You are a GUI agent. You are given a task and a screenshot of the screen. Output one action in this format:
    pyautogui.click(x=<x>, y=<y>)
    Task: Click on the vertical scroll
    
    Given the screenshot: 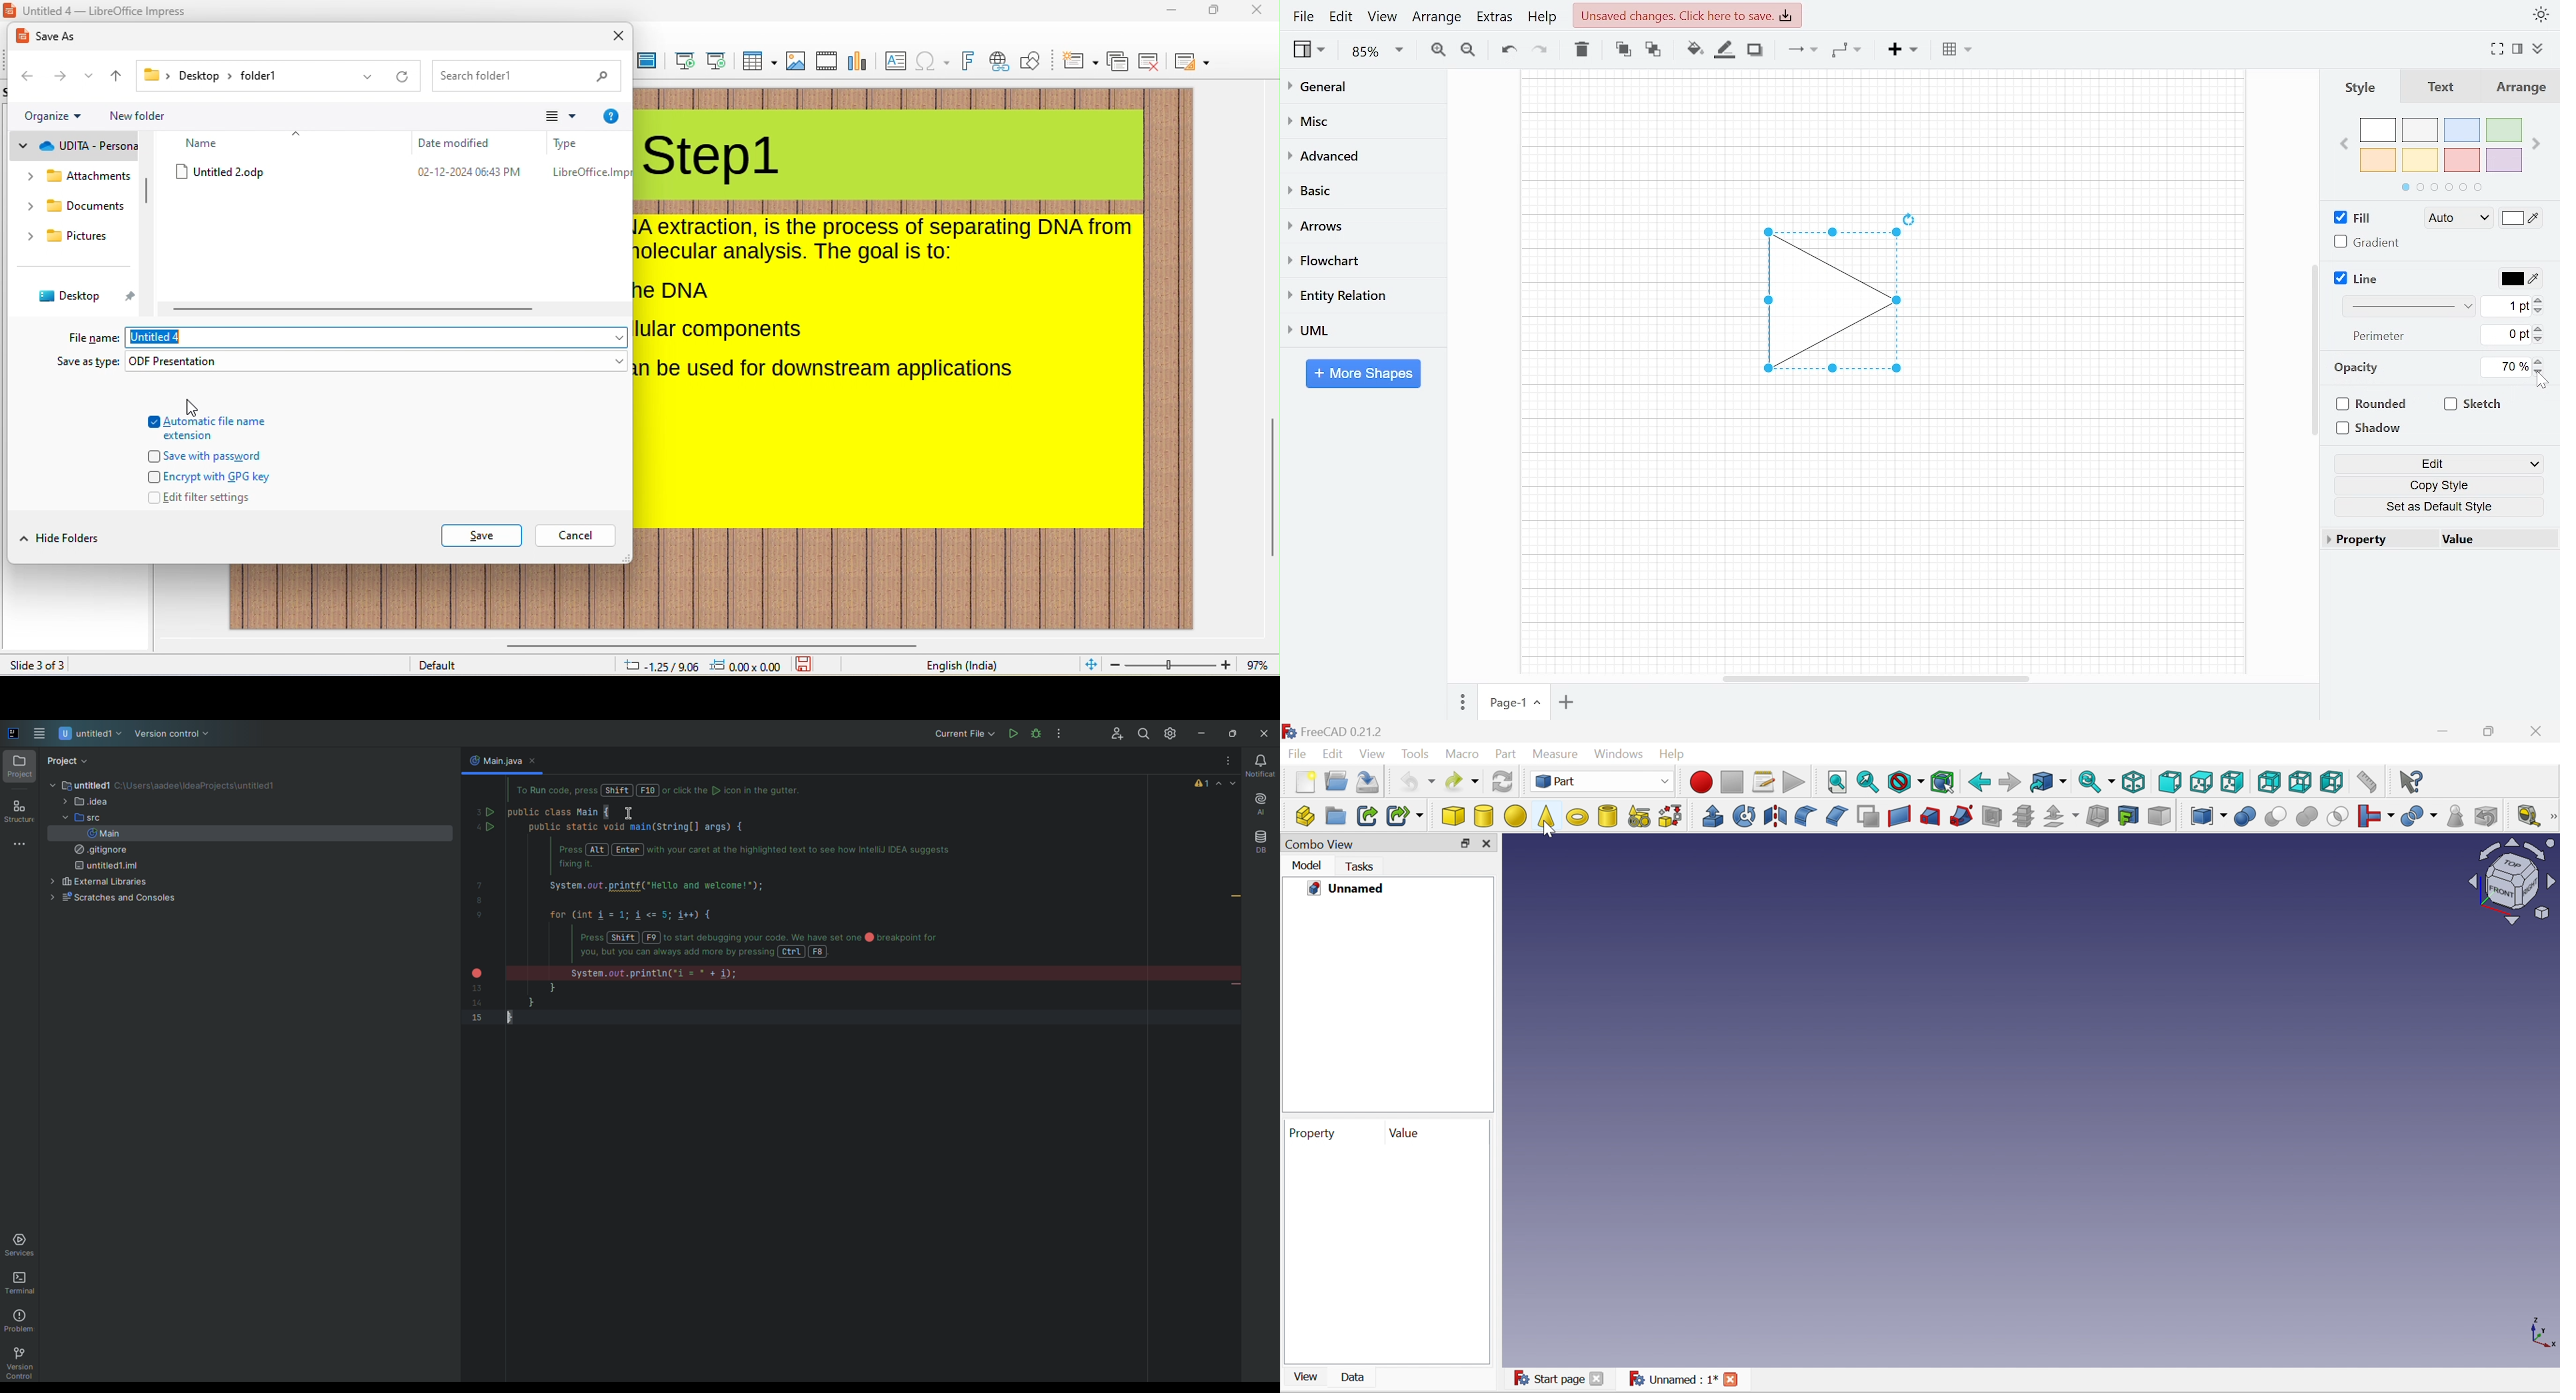 What is the action you would take?
    pyautogui.click(x=1271, y=481)
    